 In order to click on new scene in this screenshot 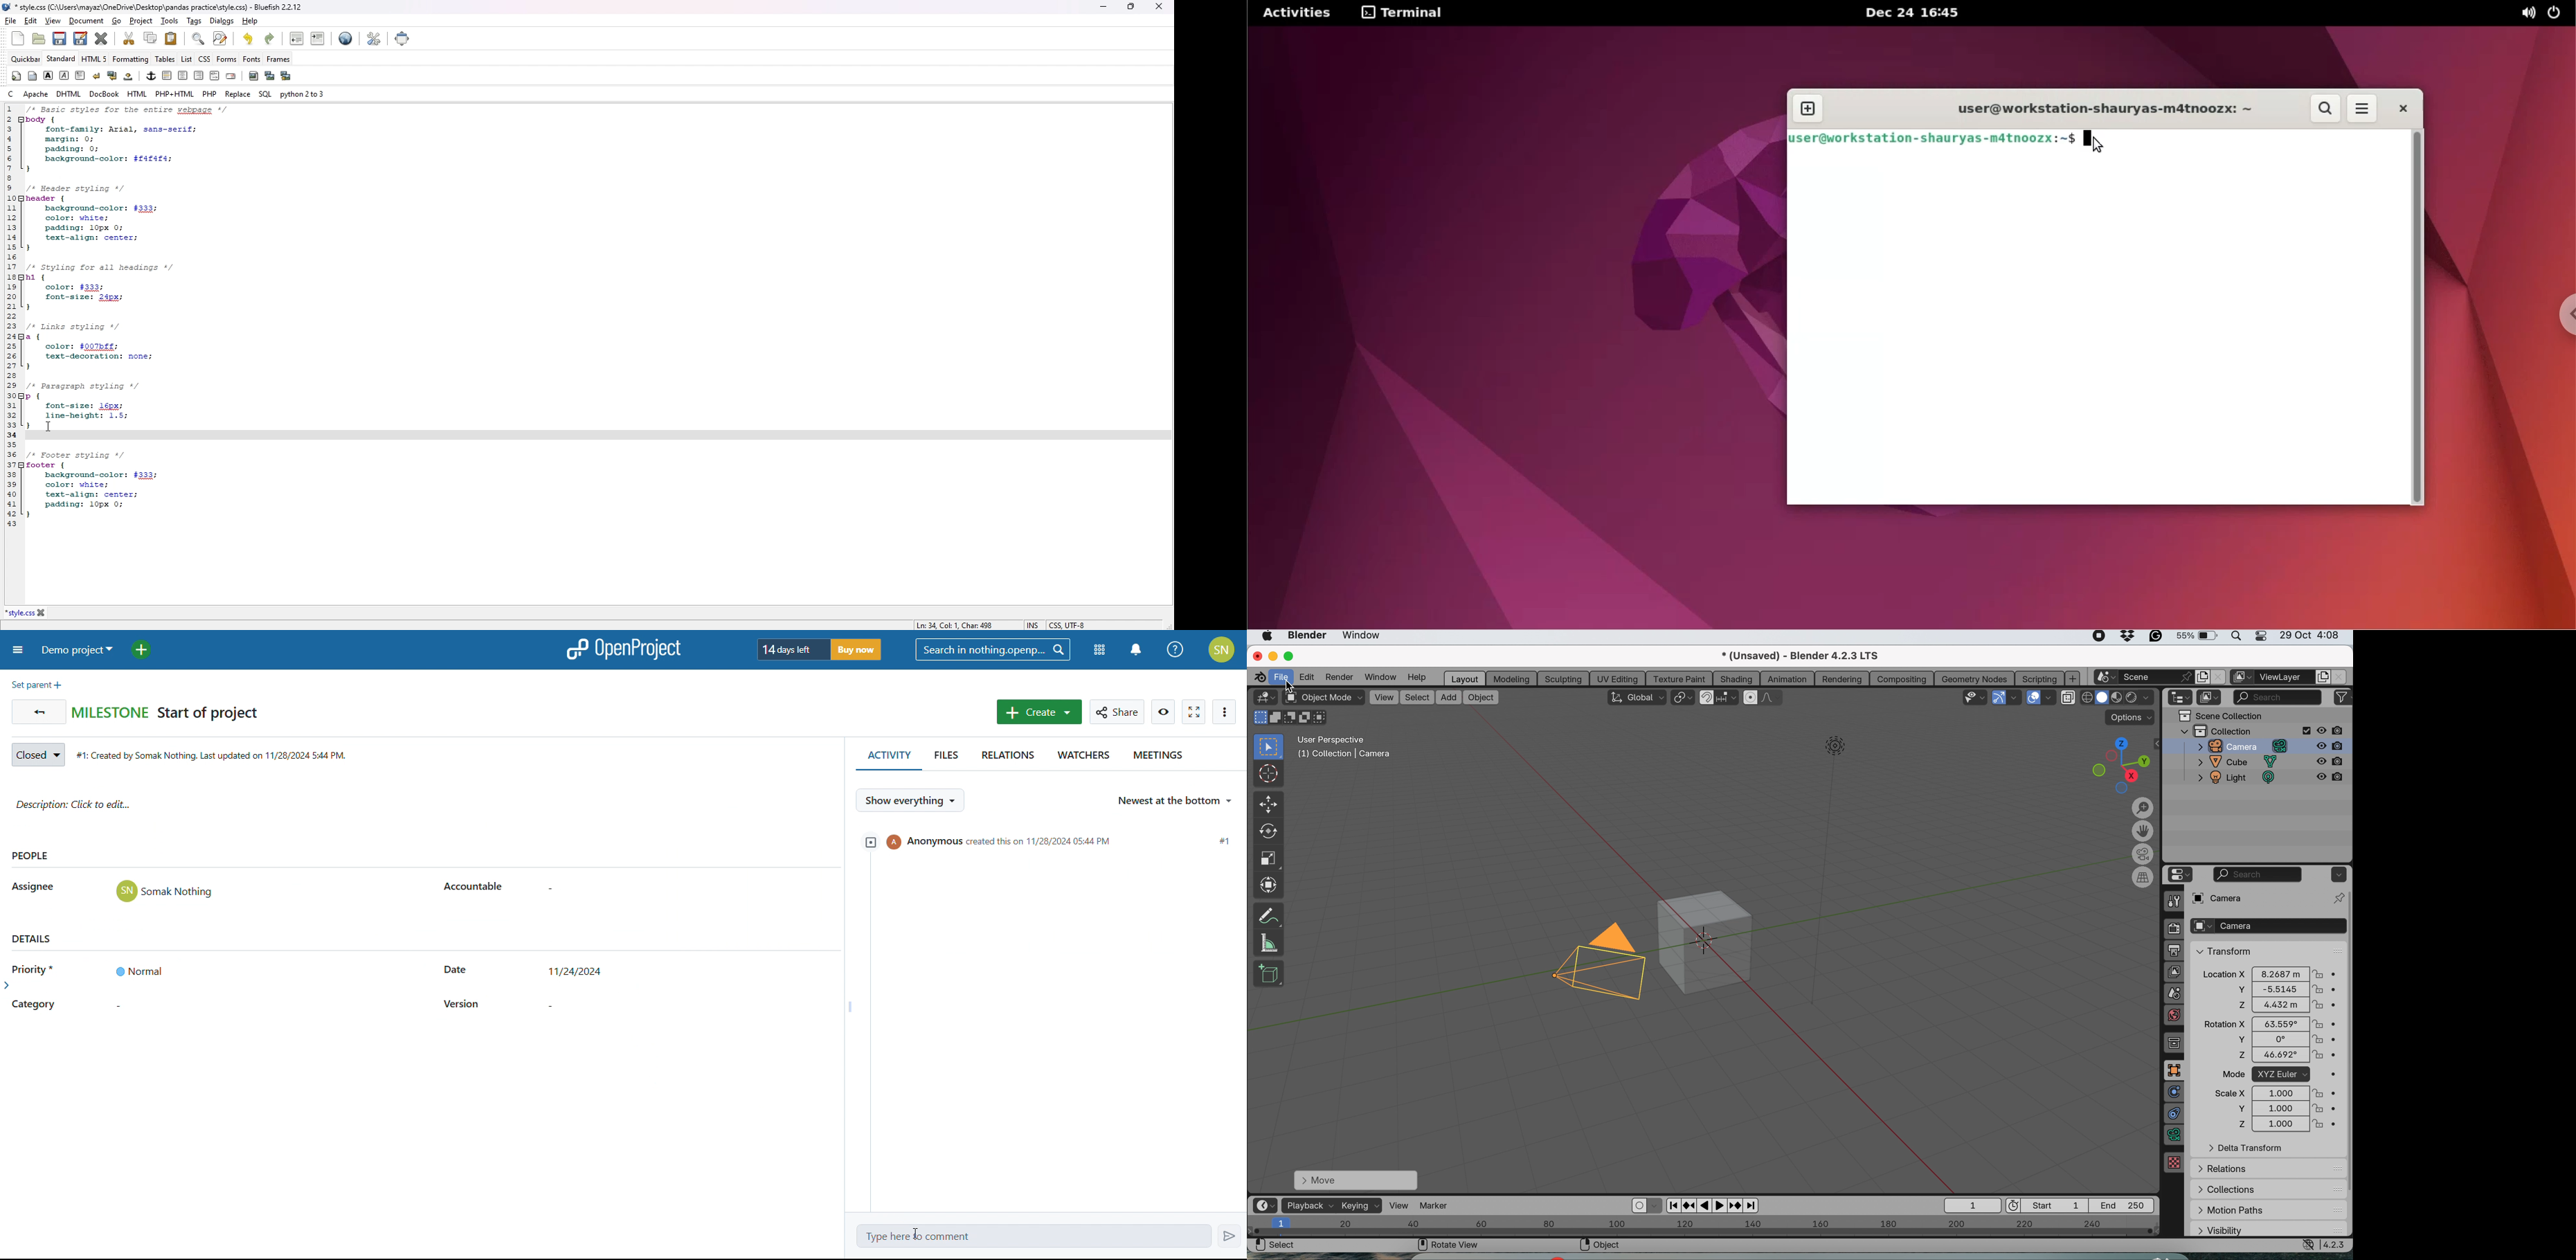, I will do `click(2105, 678)`.